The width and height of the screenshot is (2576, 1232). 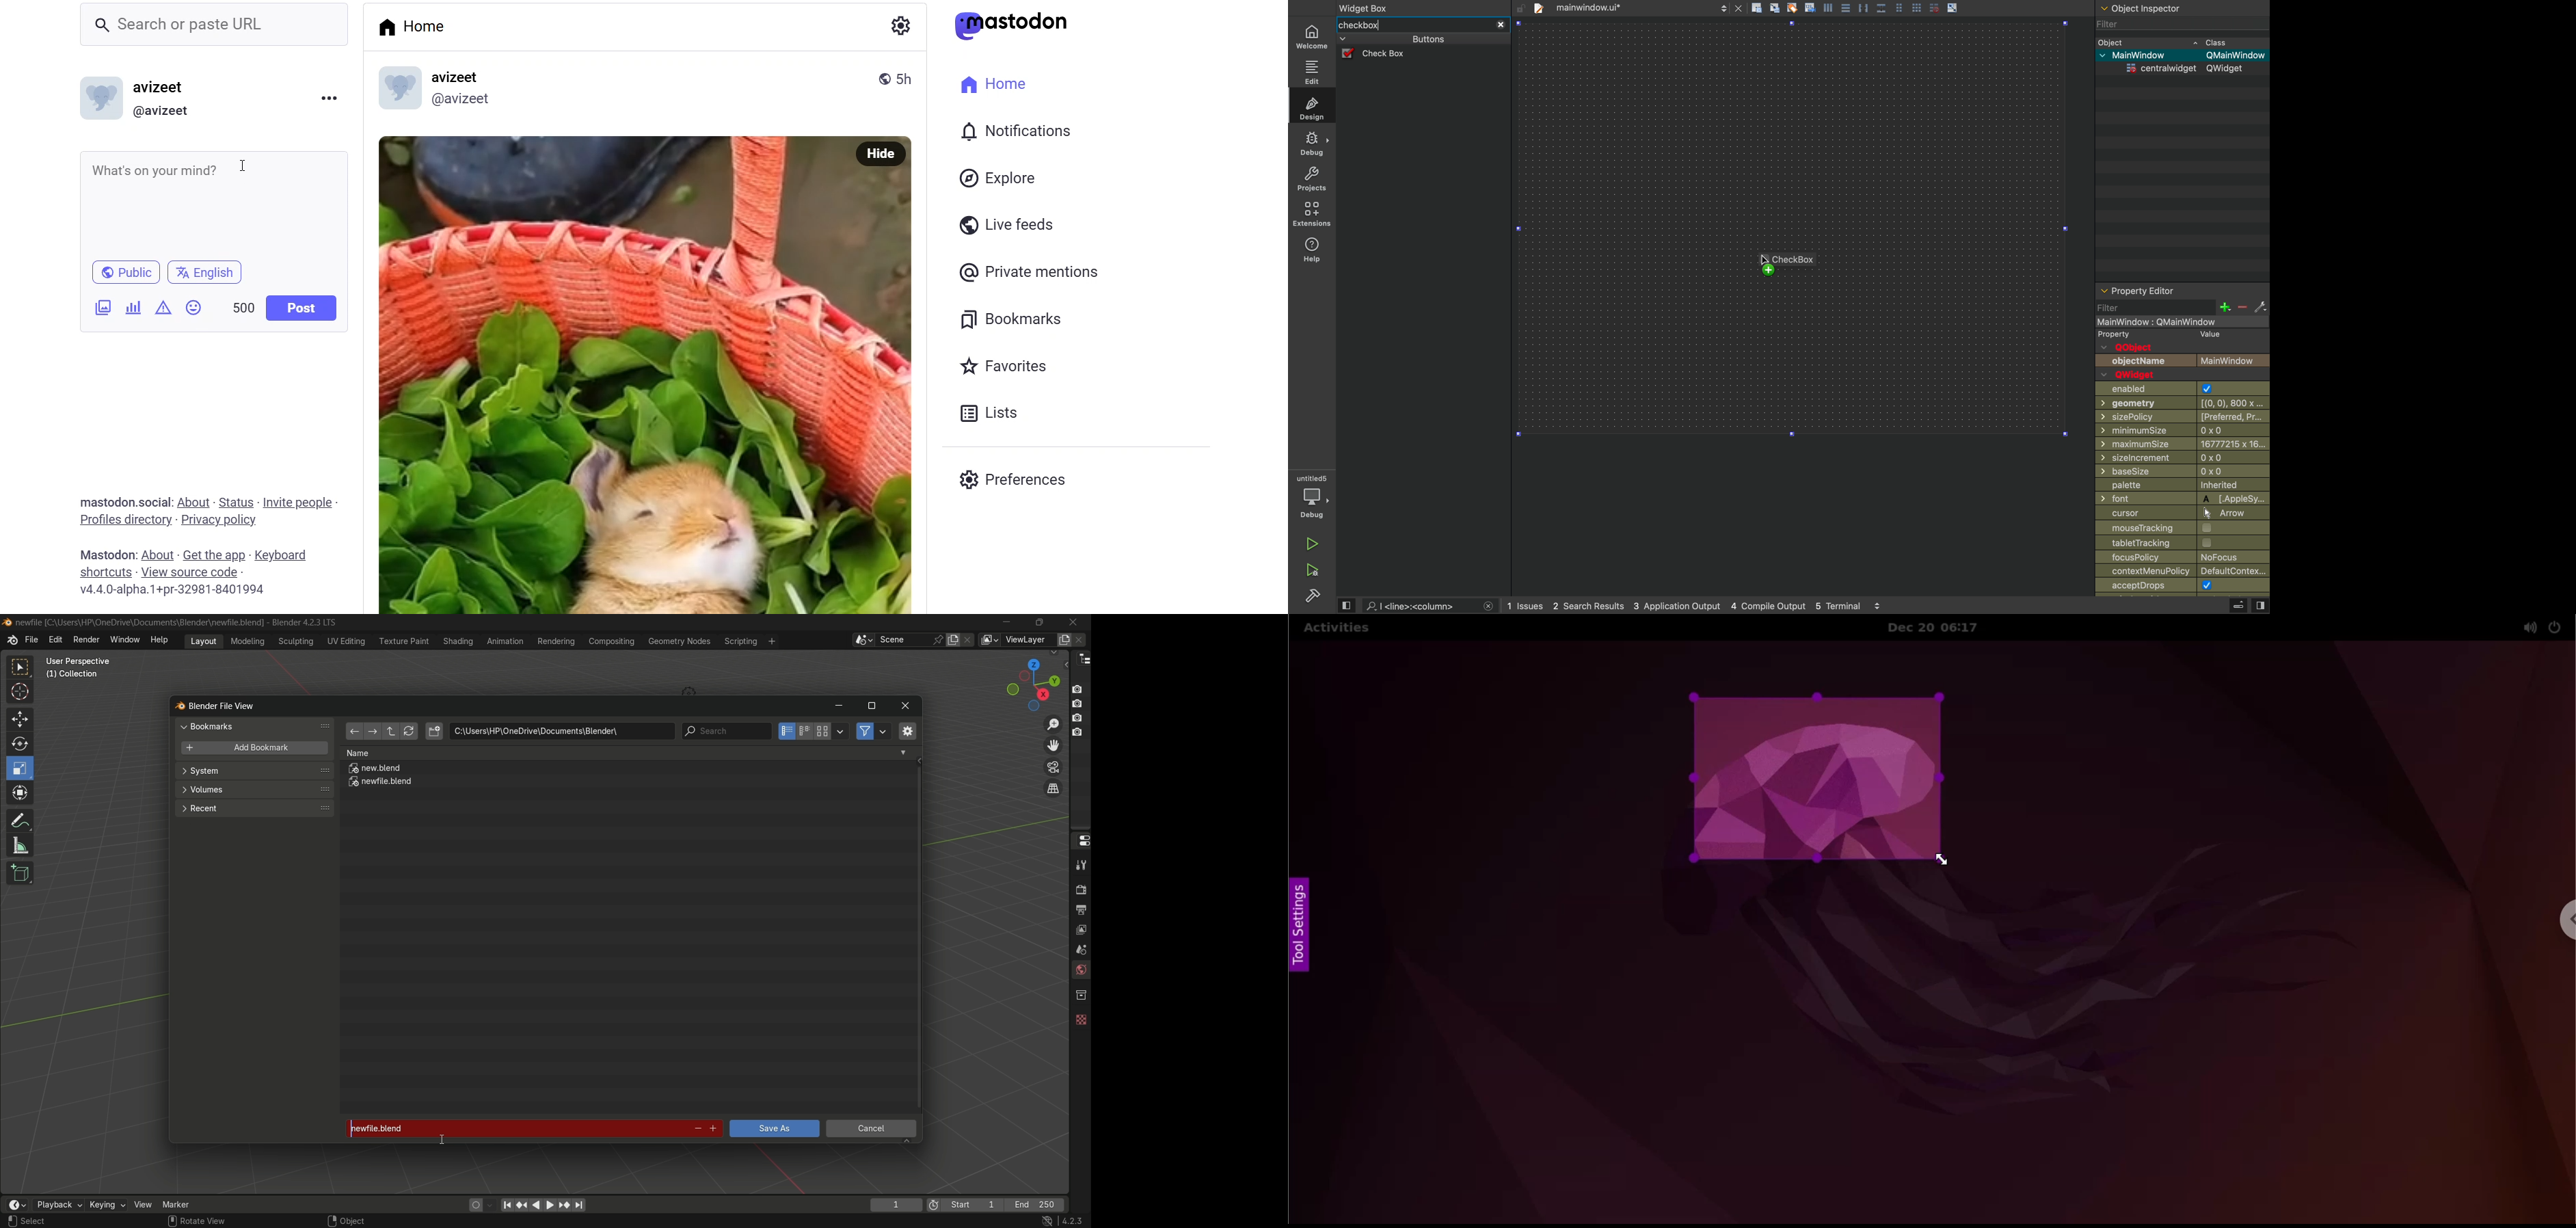 I want to click on minimize, so click(x=838, y=707).